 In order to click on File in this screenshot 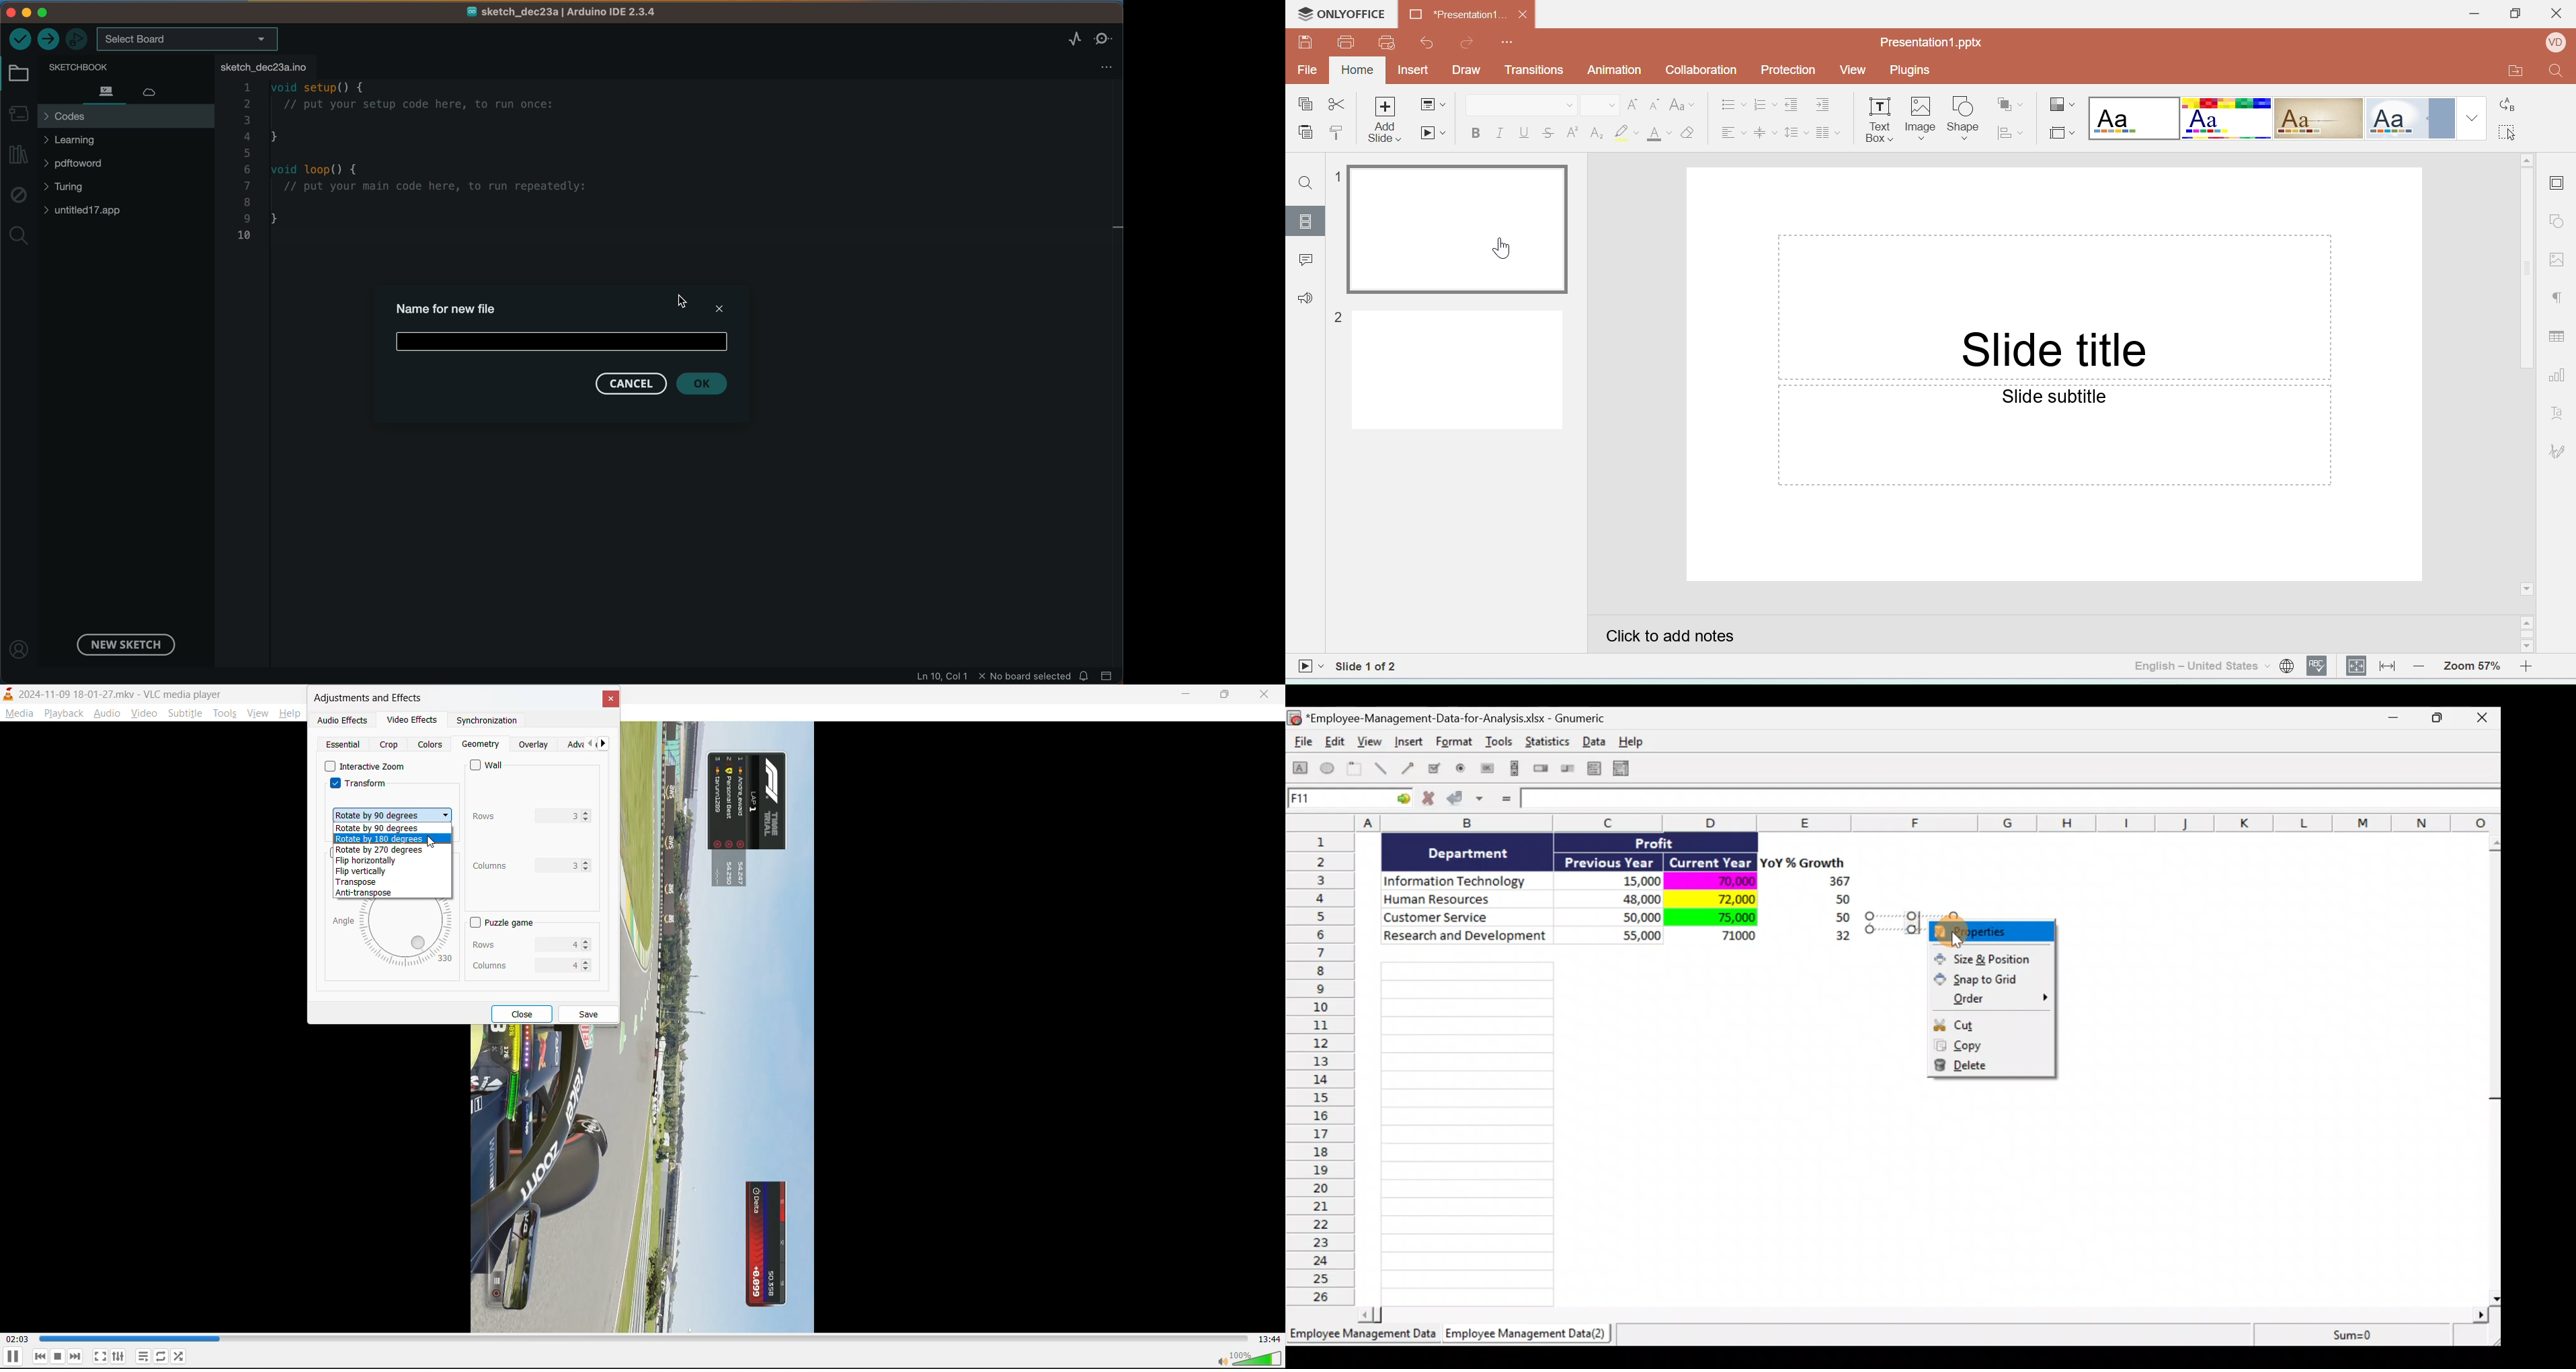, I will do `click(1301, 744)`.